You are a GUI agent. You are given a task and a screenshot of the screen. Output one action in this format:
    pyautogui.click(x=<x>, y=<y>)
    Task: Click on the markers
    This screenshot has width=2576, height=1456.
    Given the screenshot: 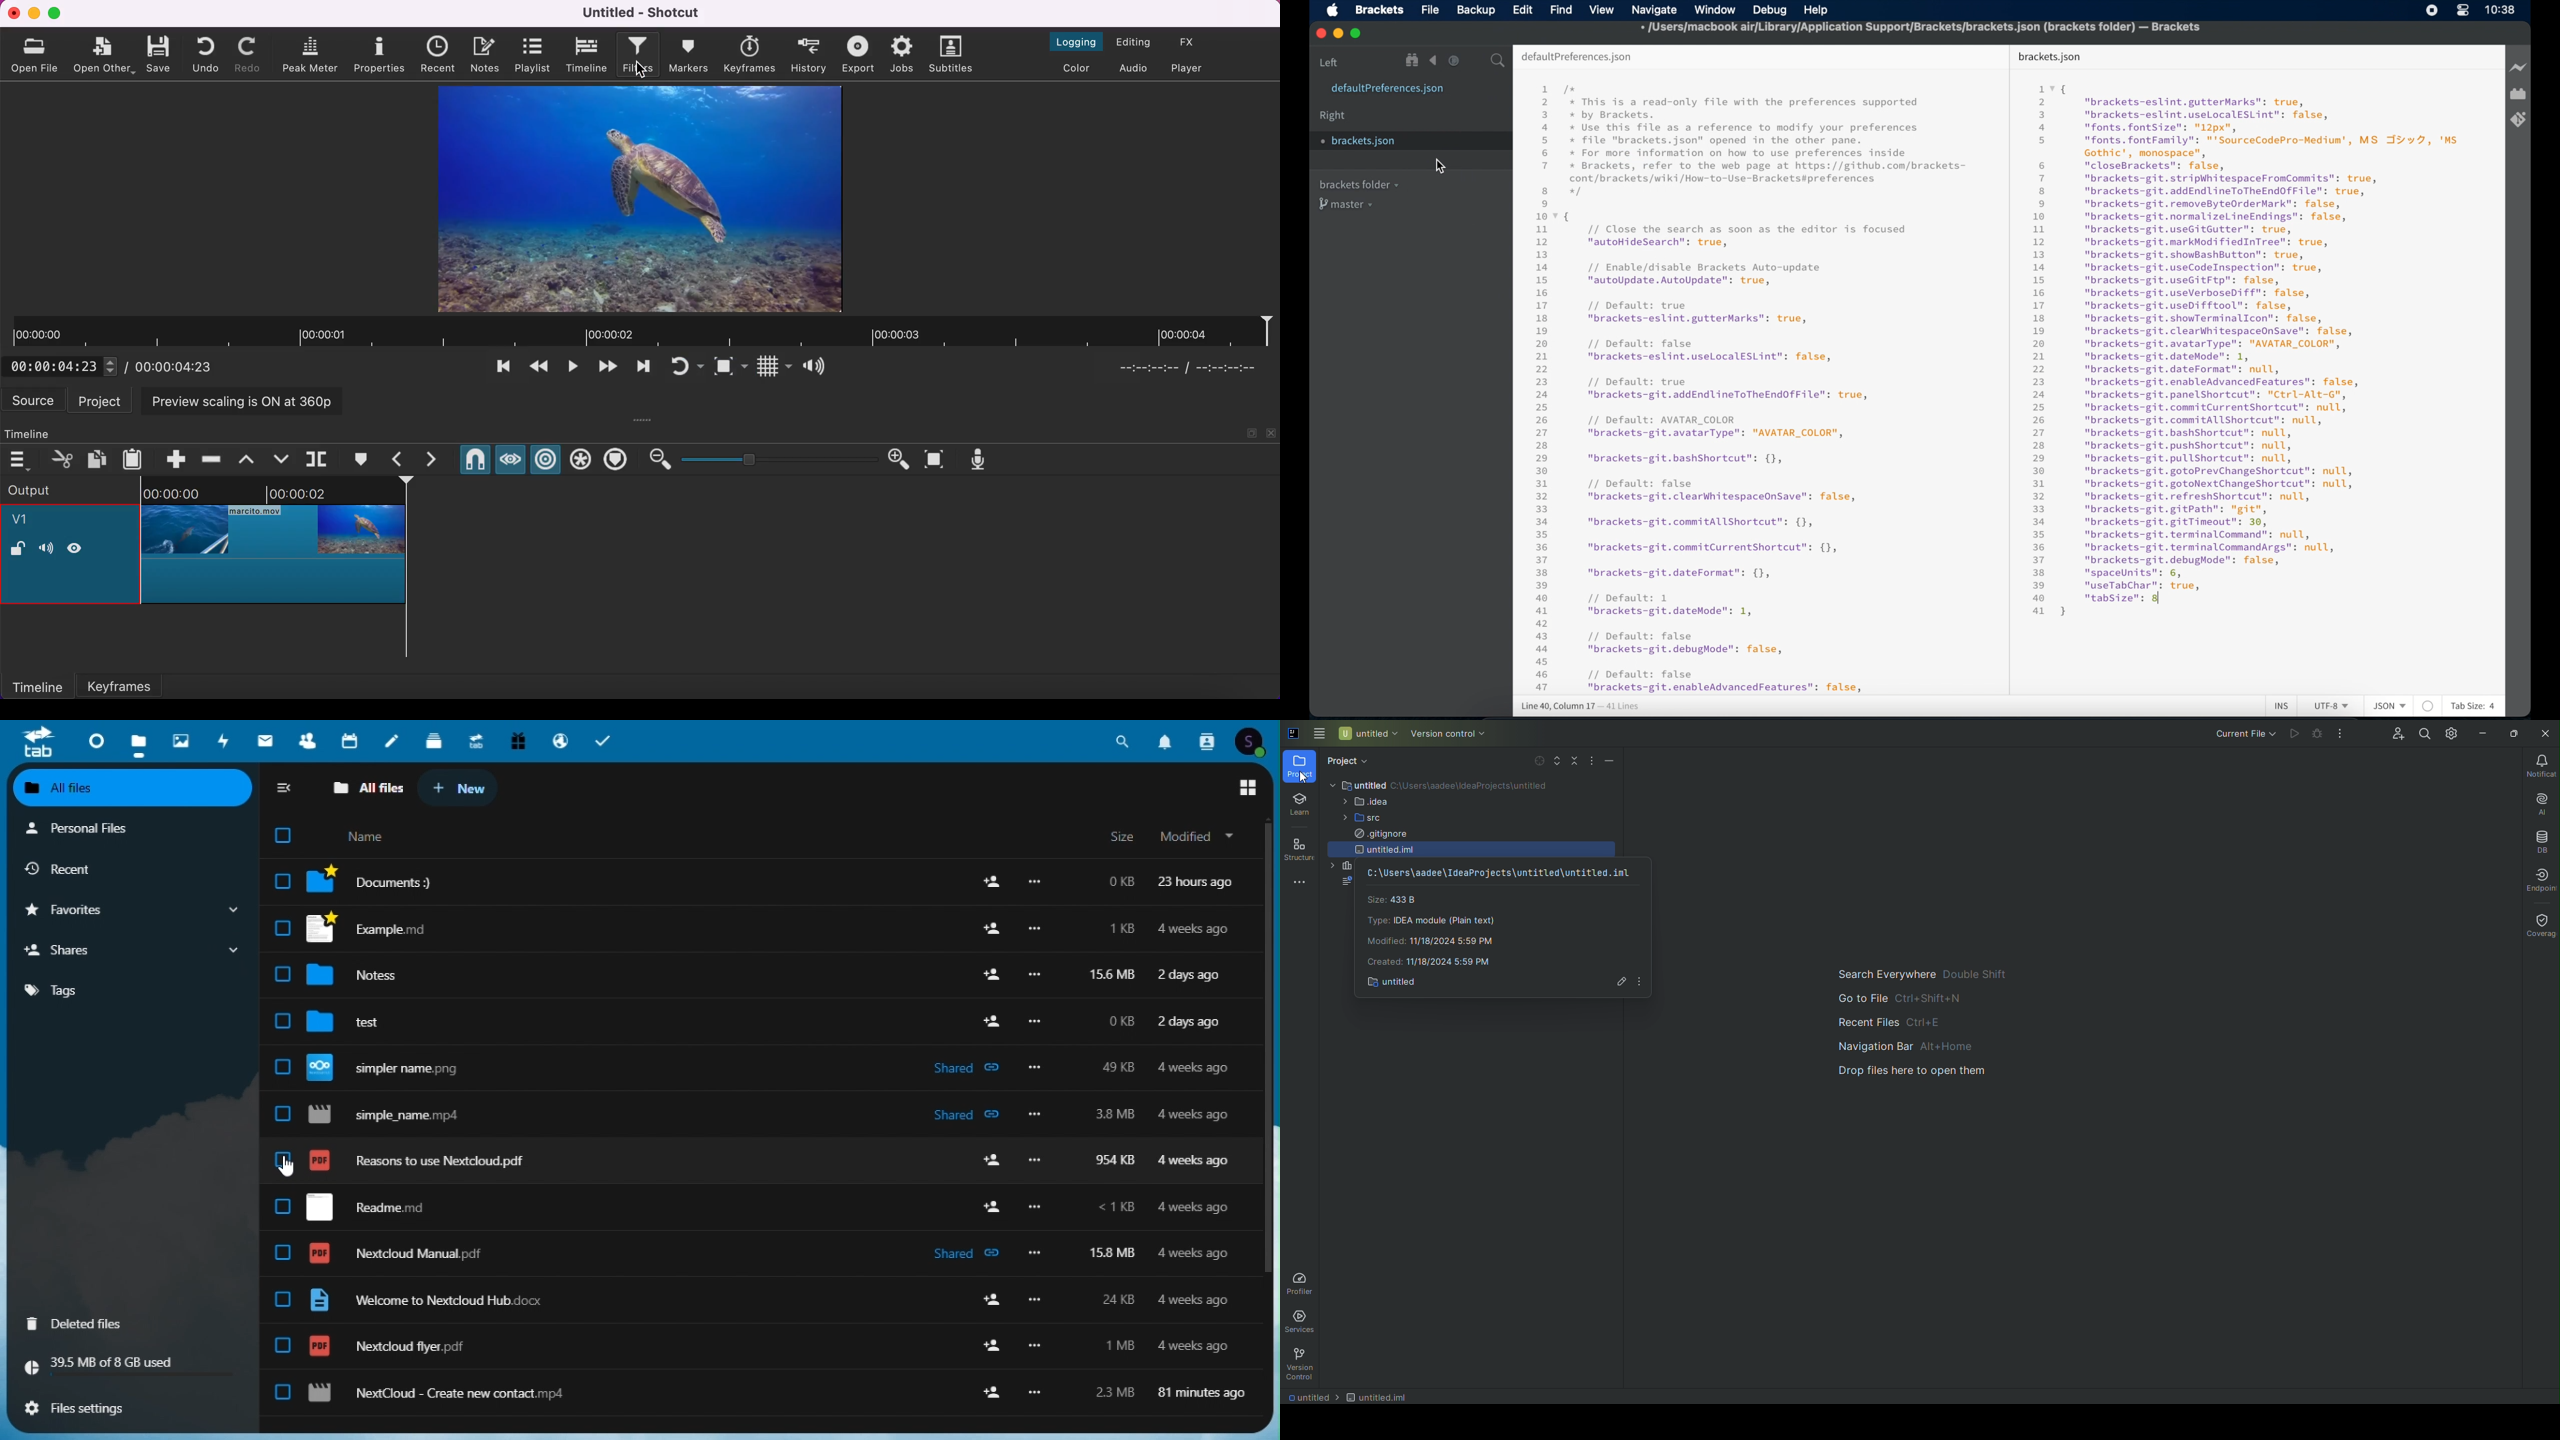 What is the action you would take?
    pyautogui.click(x=688, y=55)
    